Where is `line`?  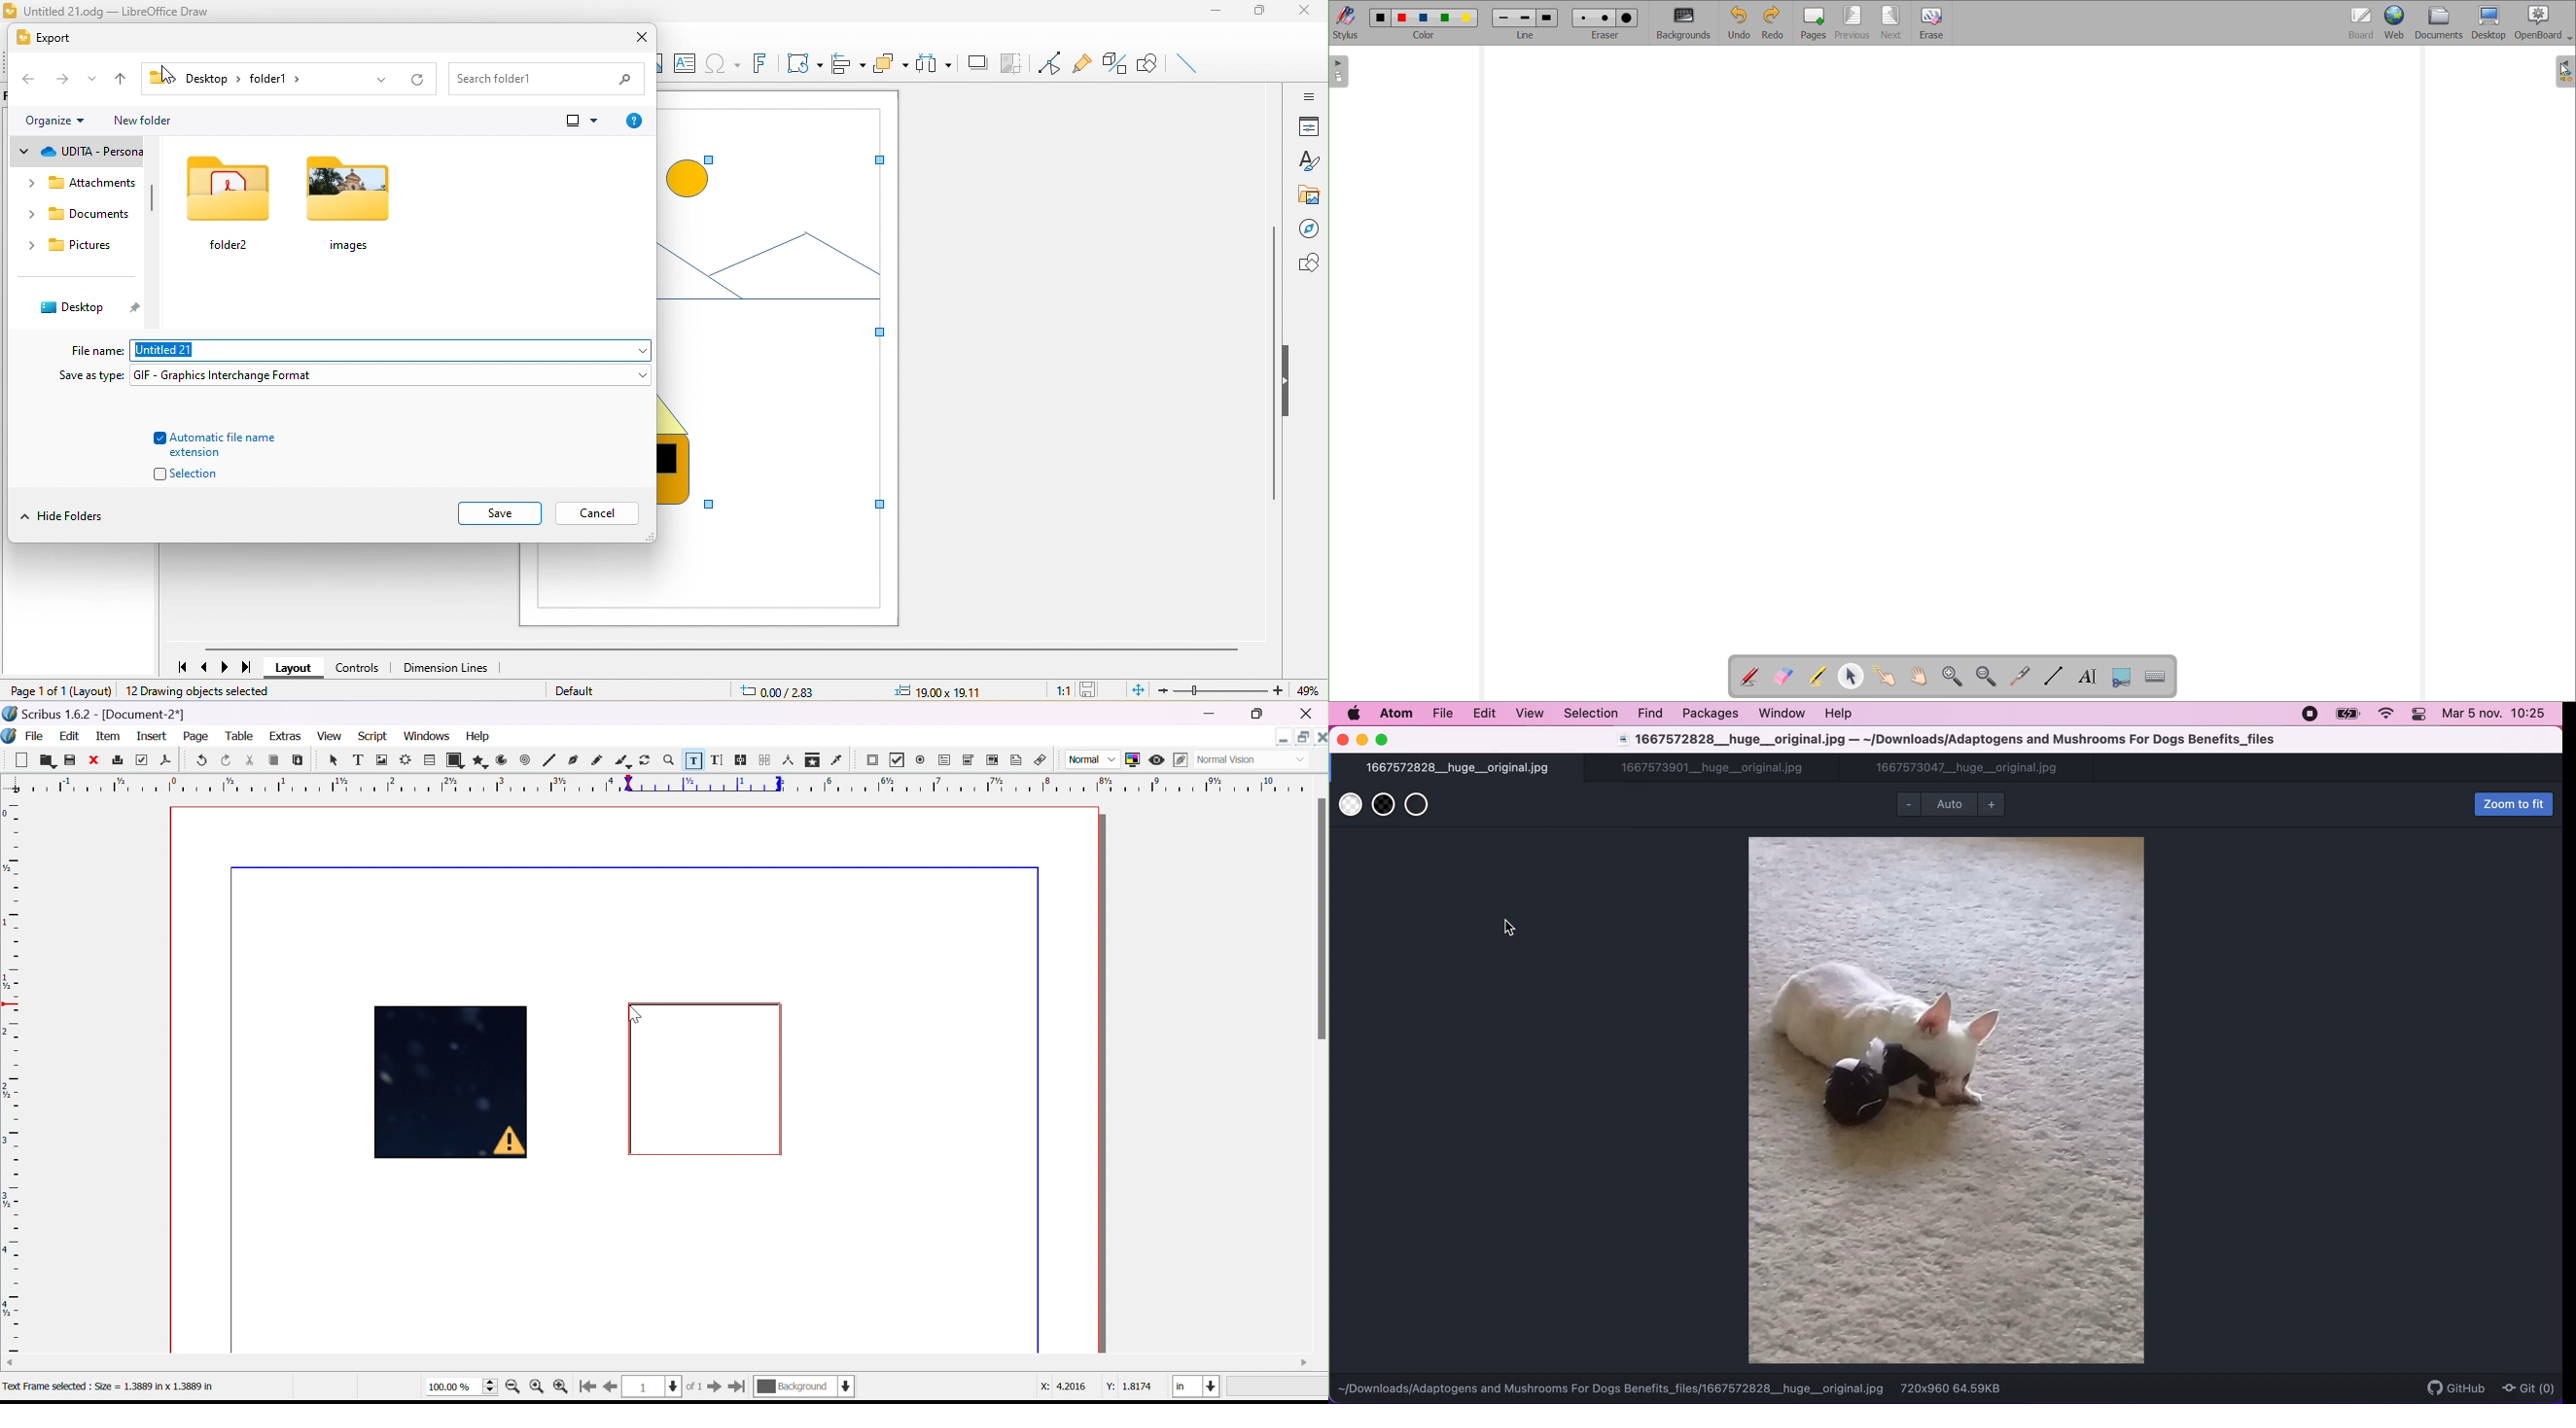
line is located at coordinates (549, 760).